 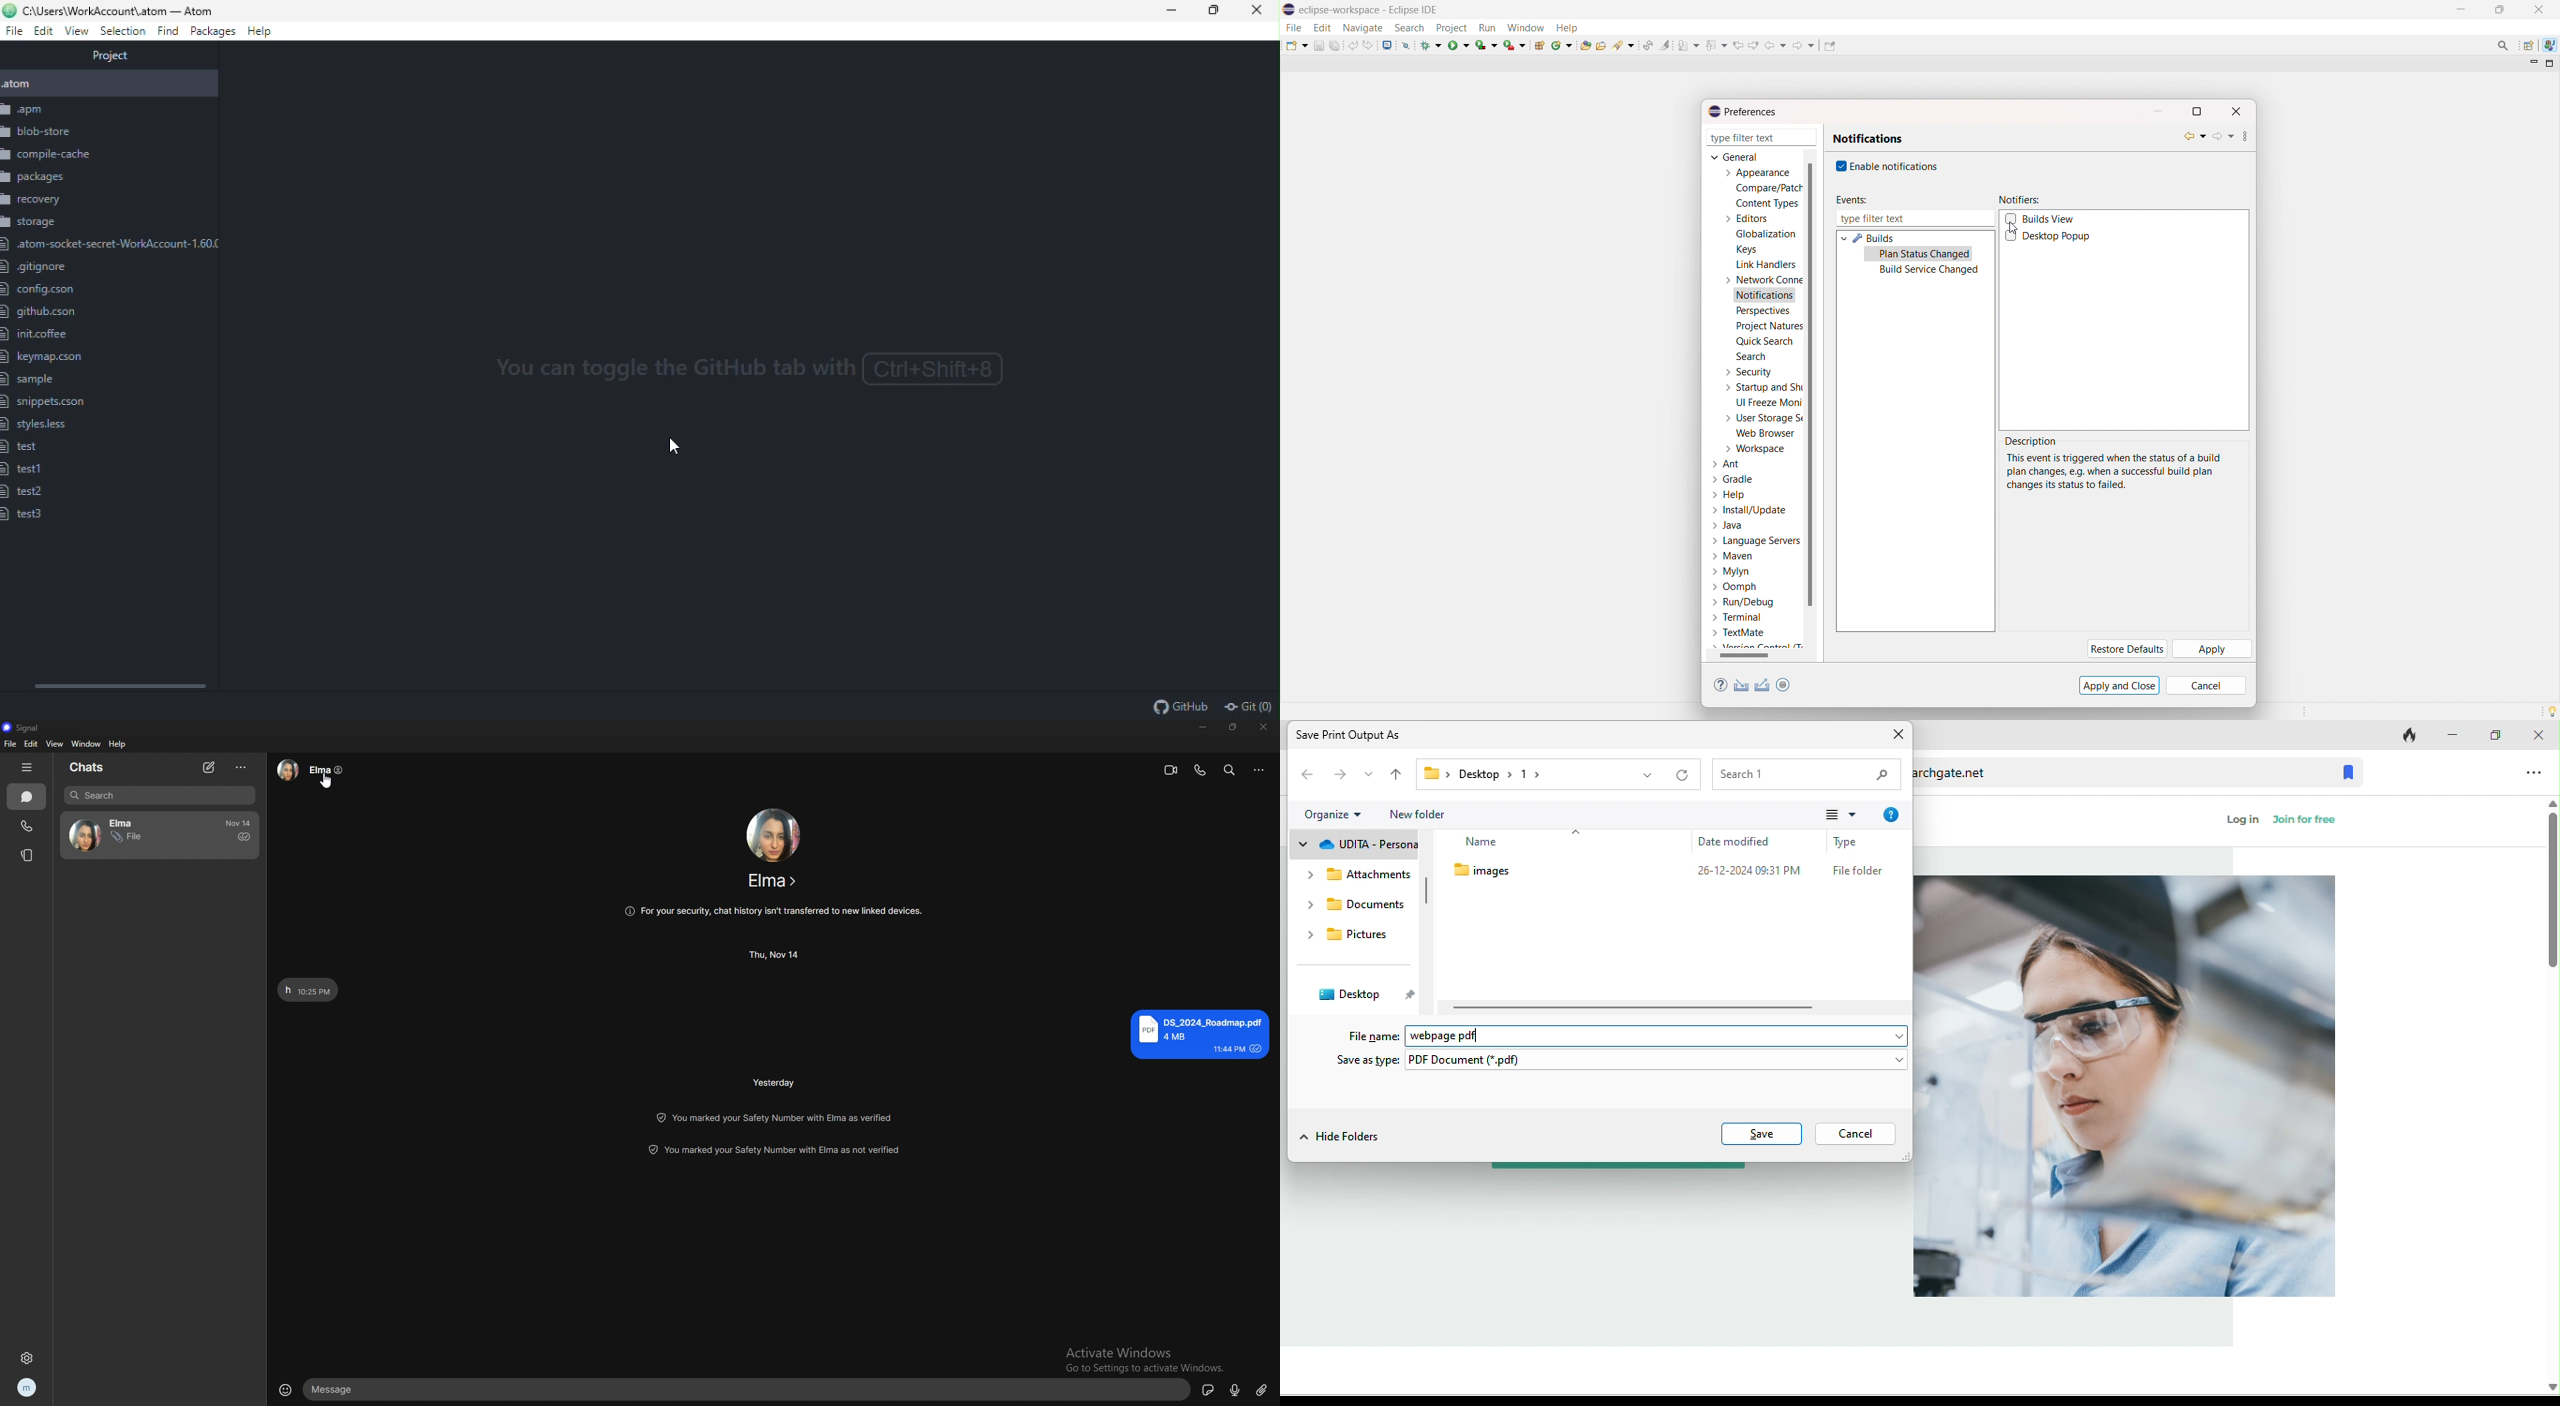 What do you see at coordinates (312, 770) in the screenshot?
I see `info` at bounding box center [312, 770].